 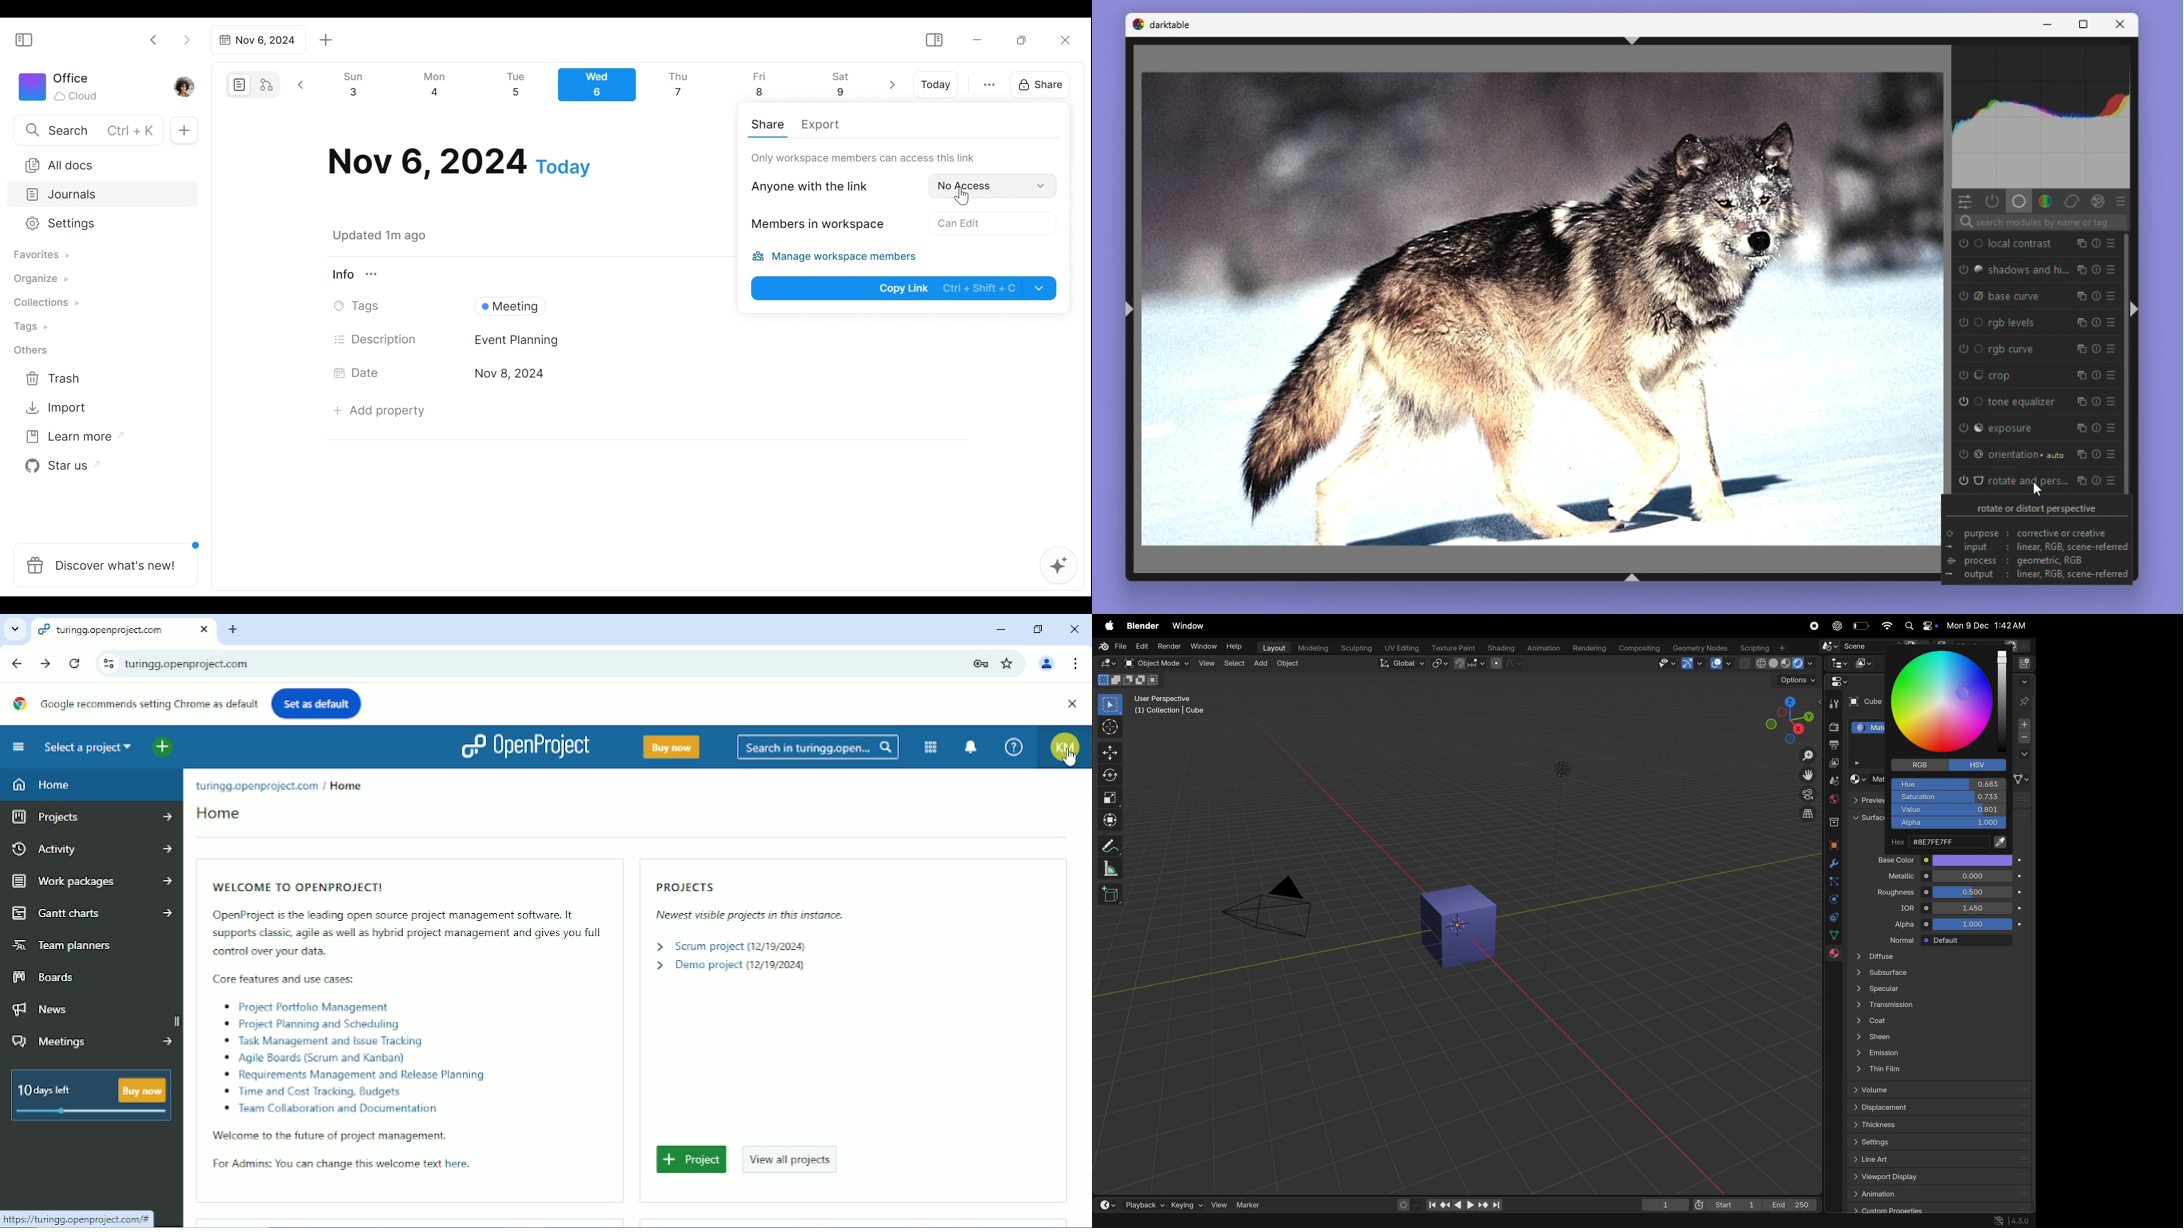 I want to click on pin, so click(x=2026, y=701).